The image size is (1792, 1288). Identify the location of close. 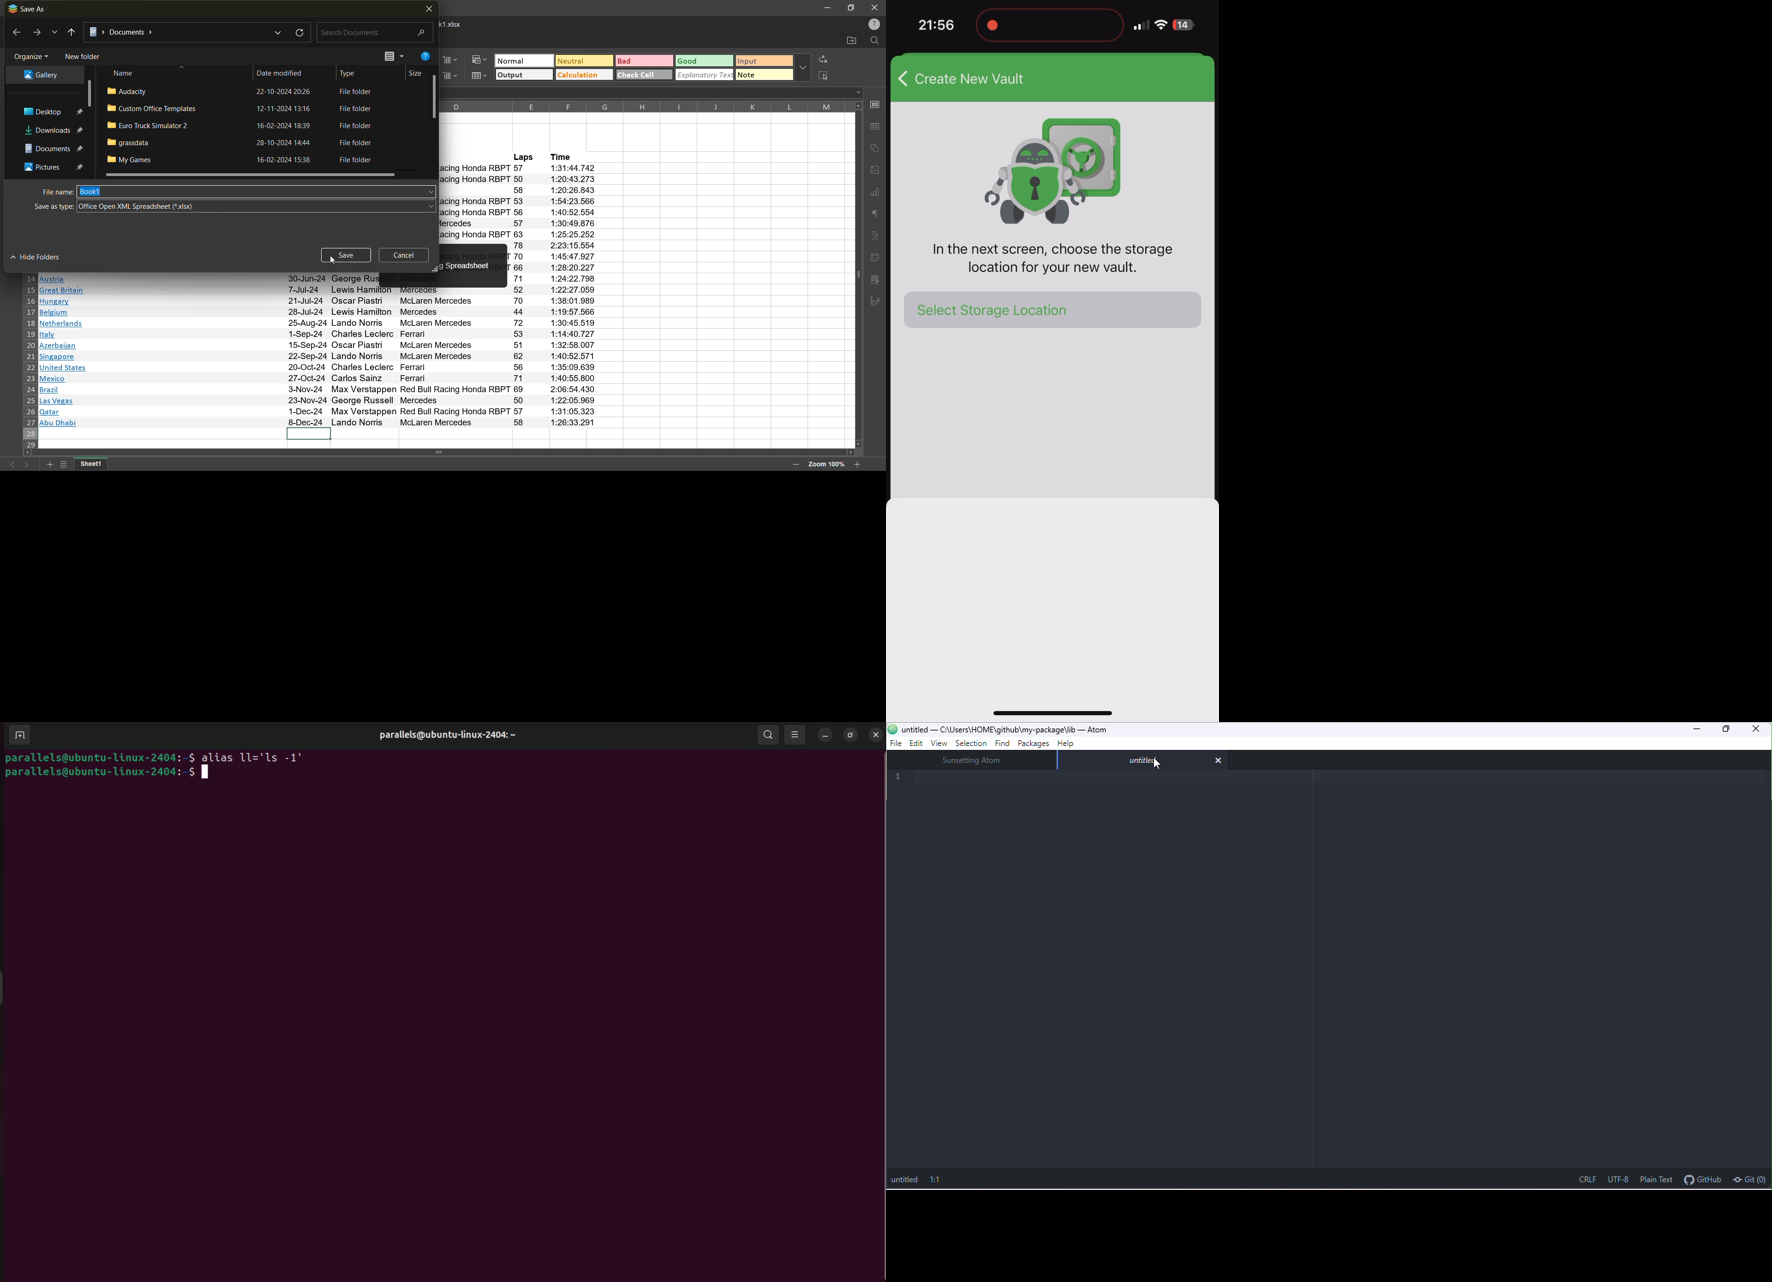
(875, 7).